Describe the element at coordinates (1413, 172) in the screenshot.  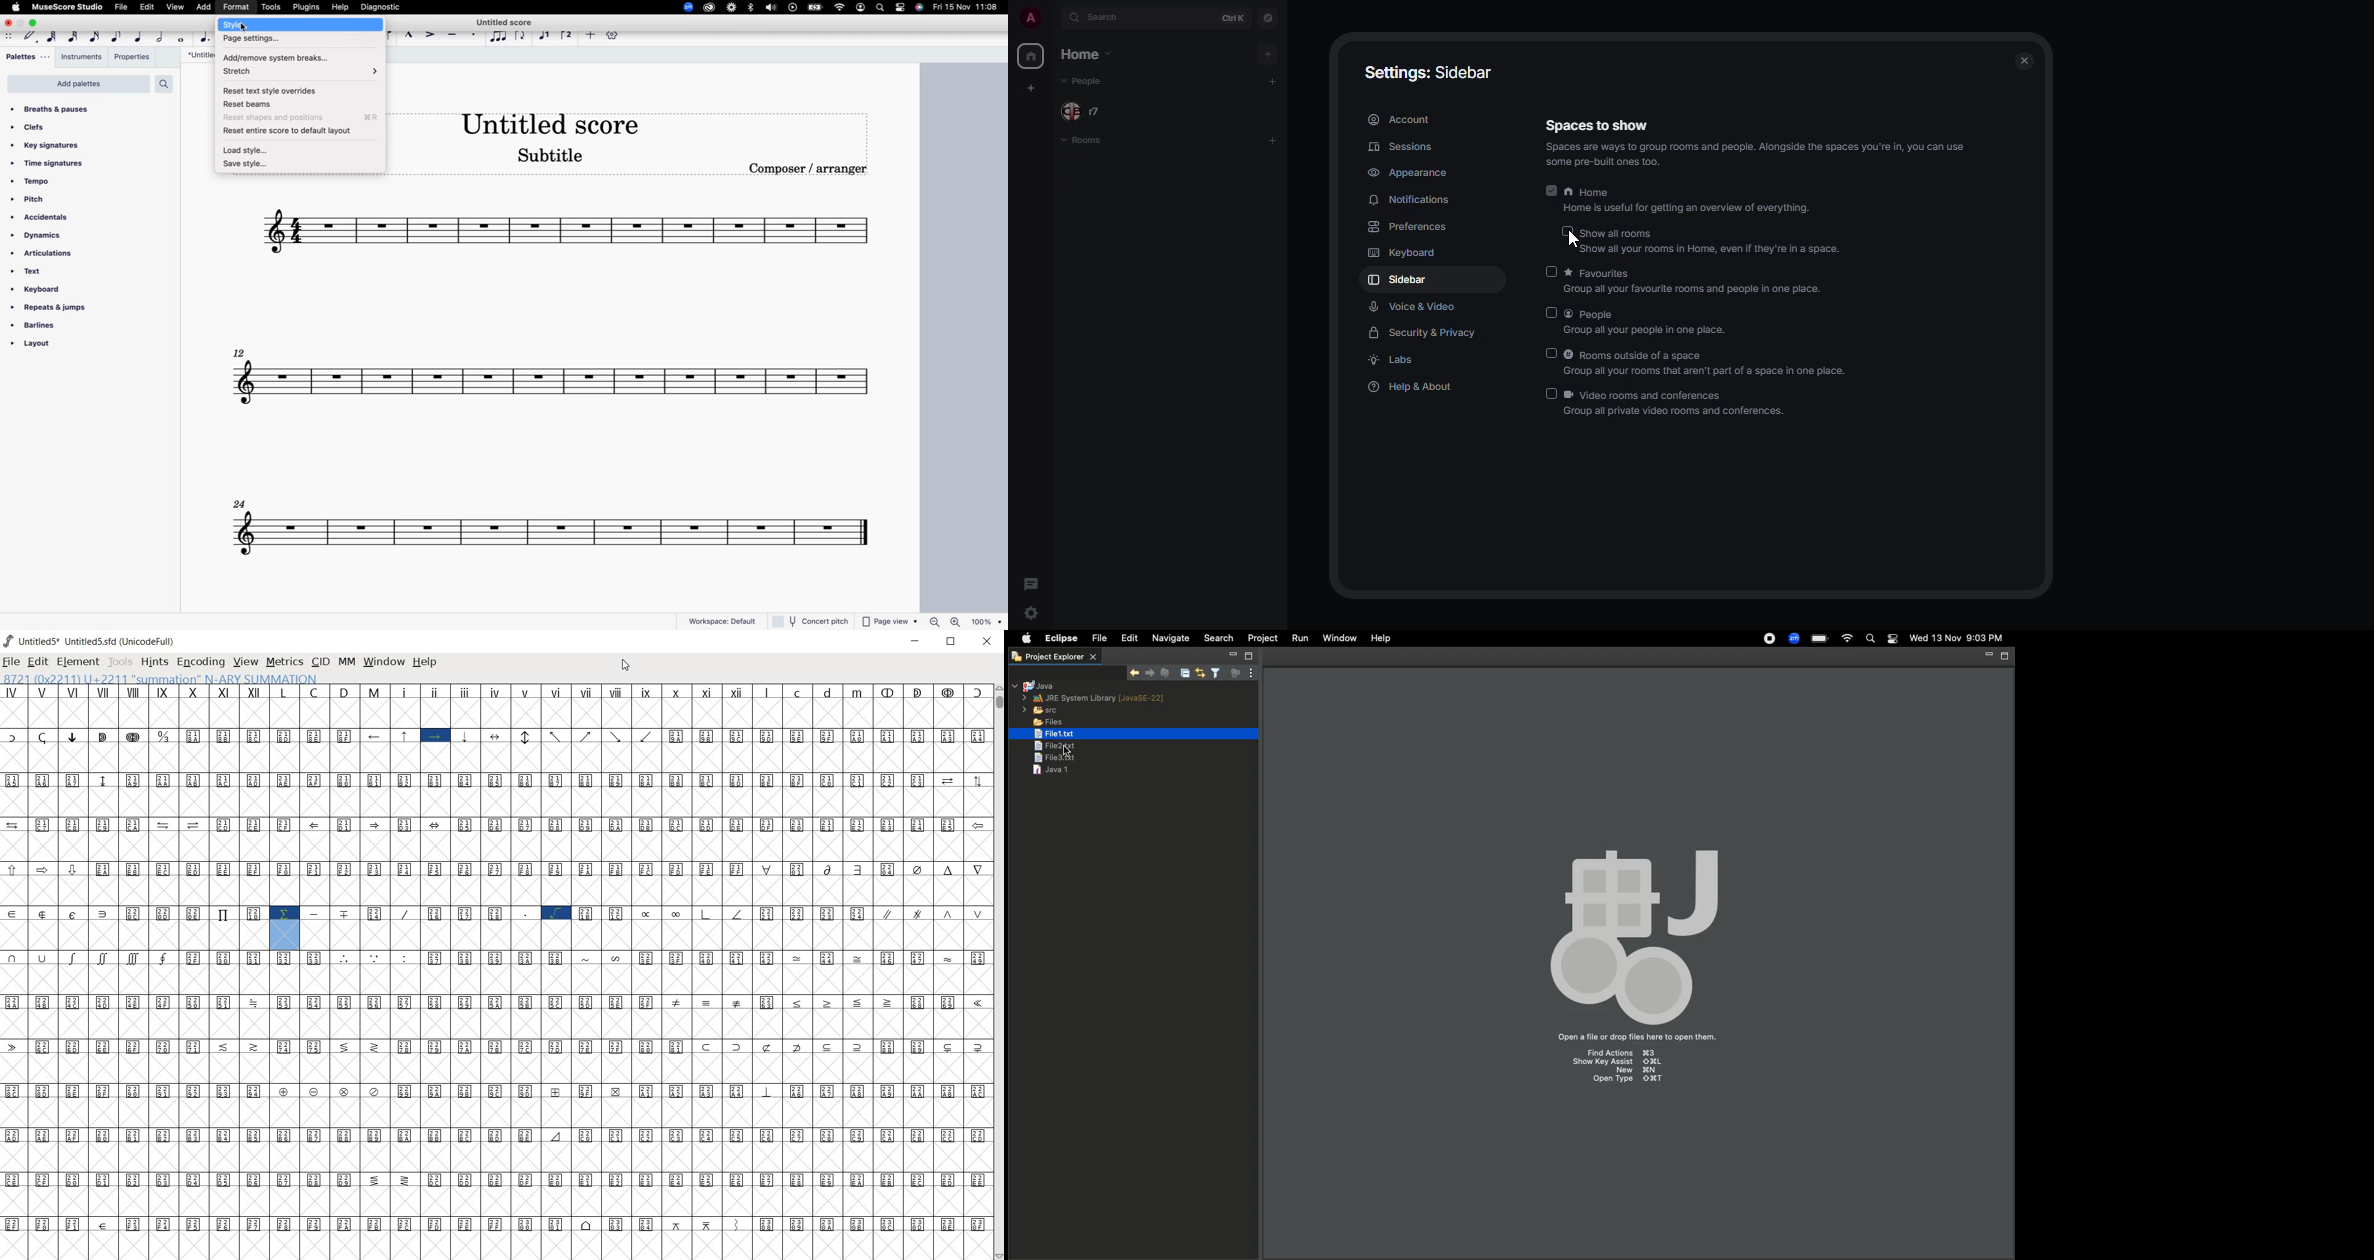
I see `appearance` at that location.